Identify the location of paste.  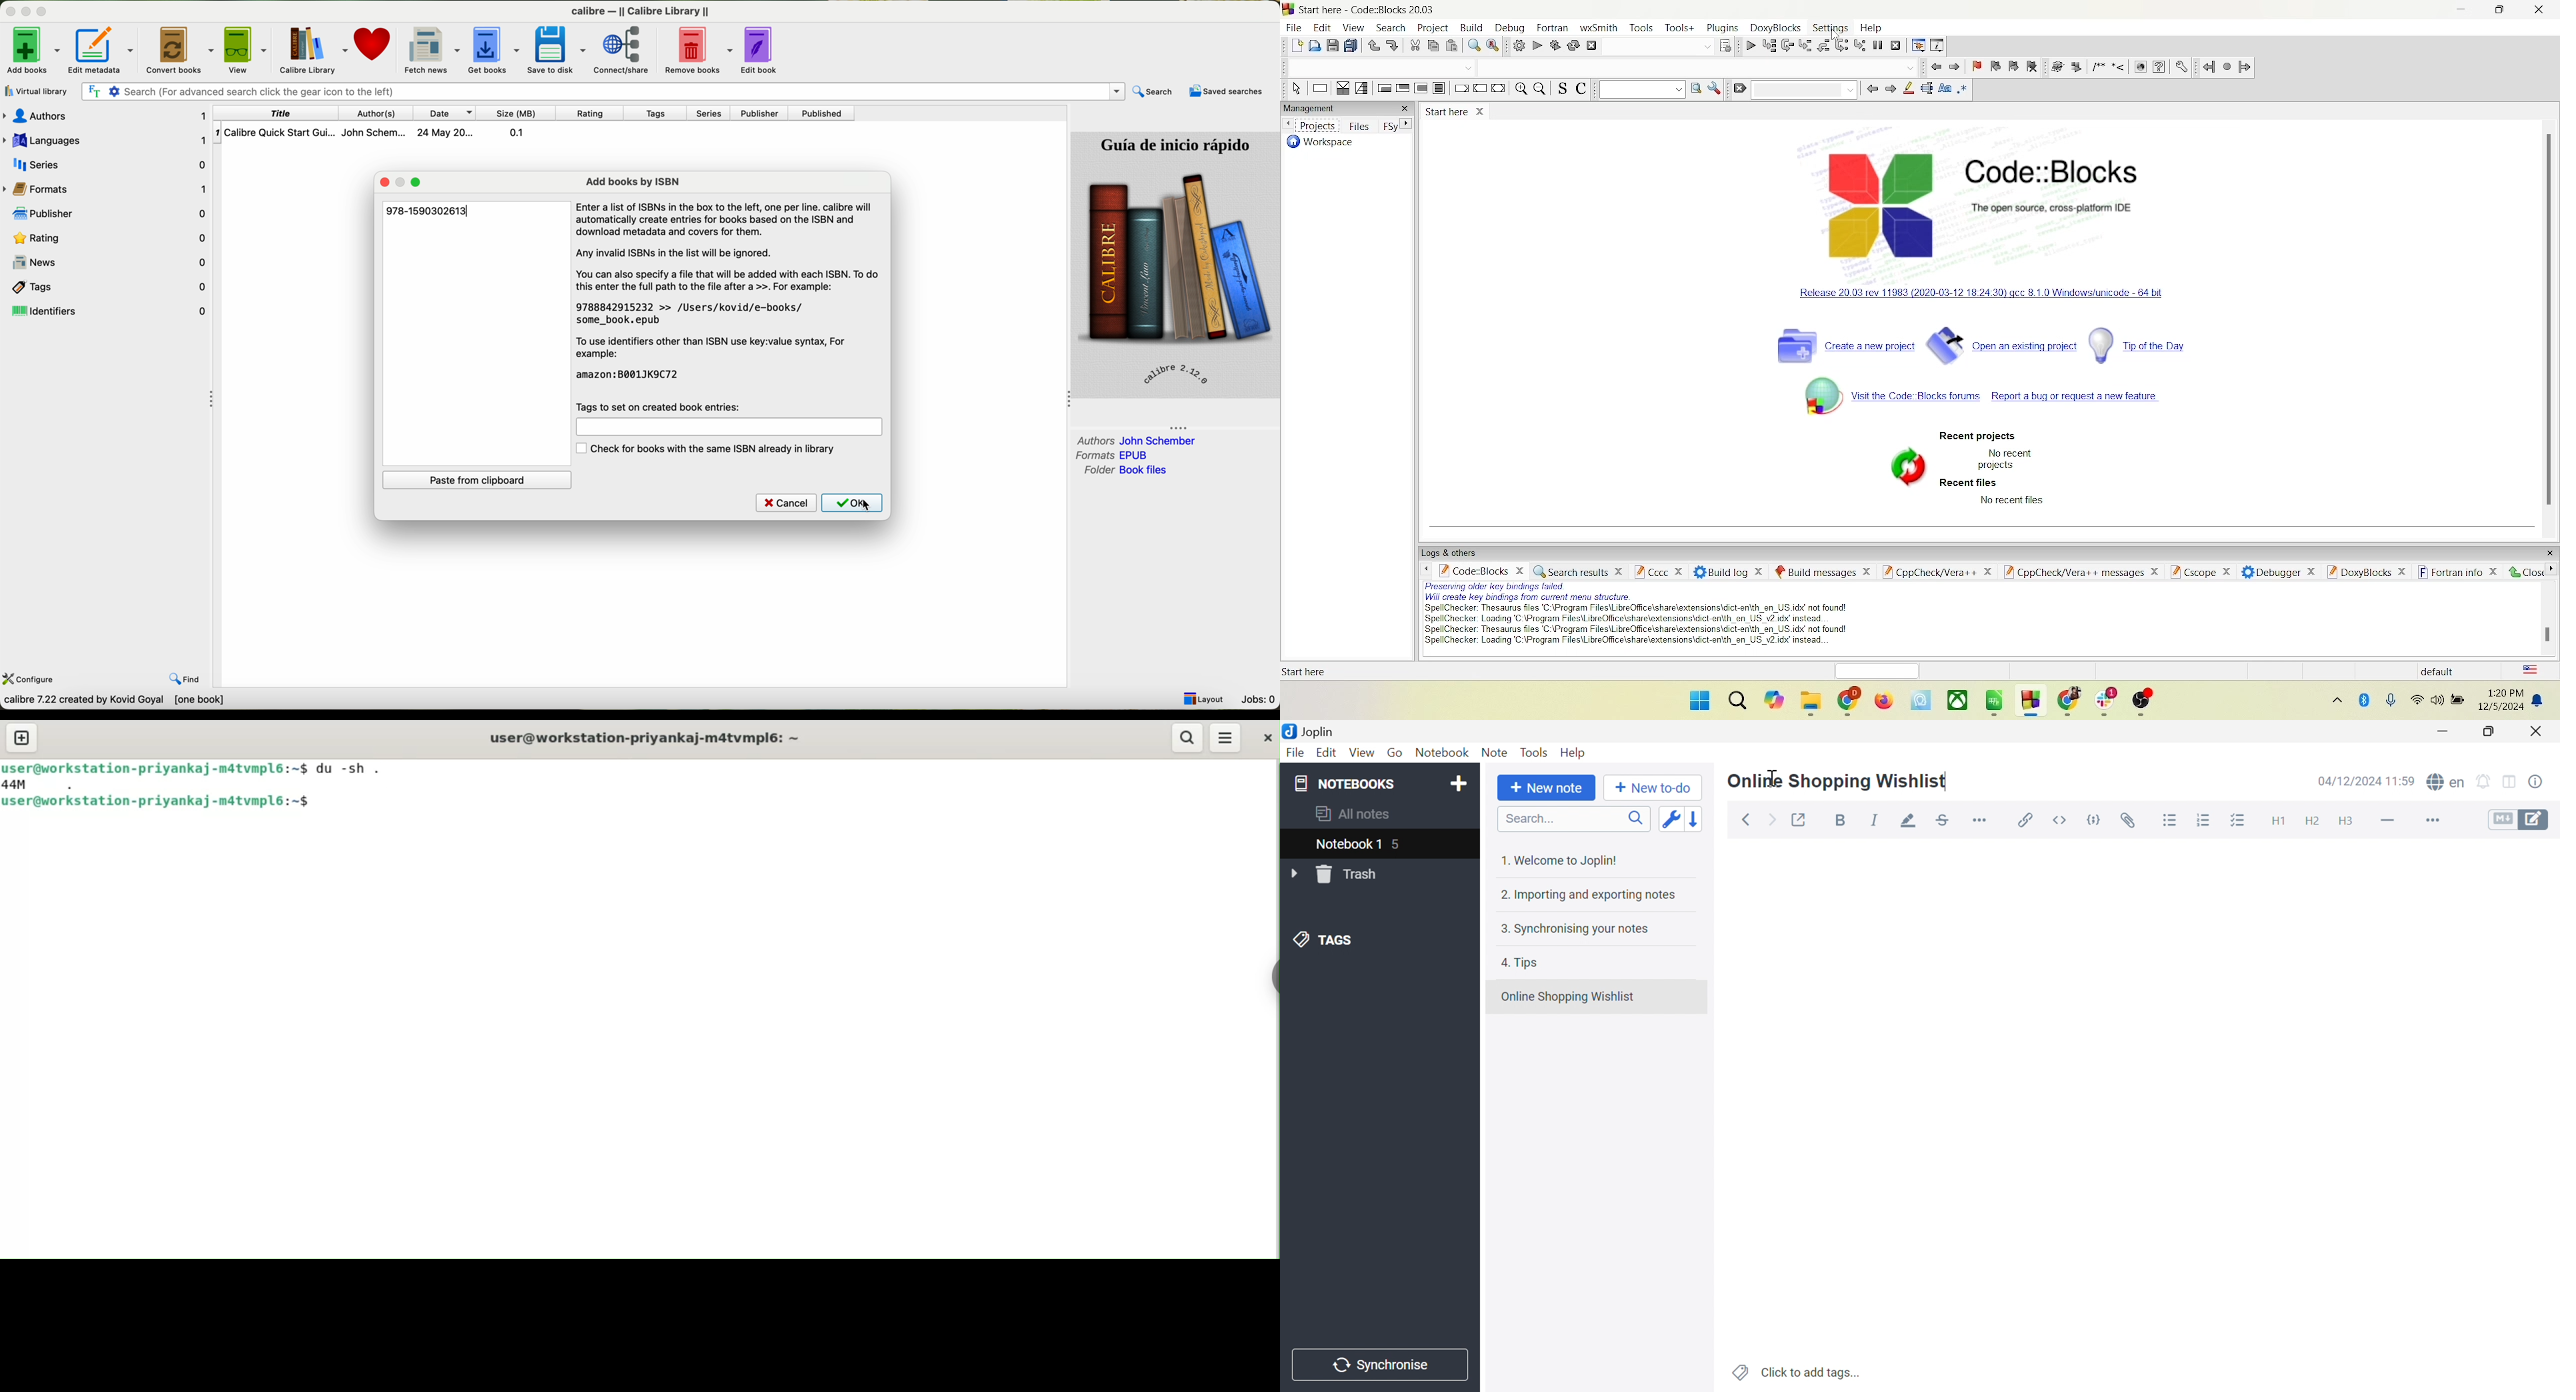
(1451, 45).